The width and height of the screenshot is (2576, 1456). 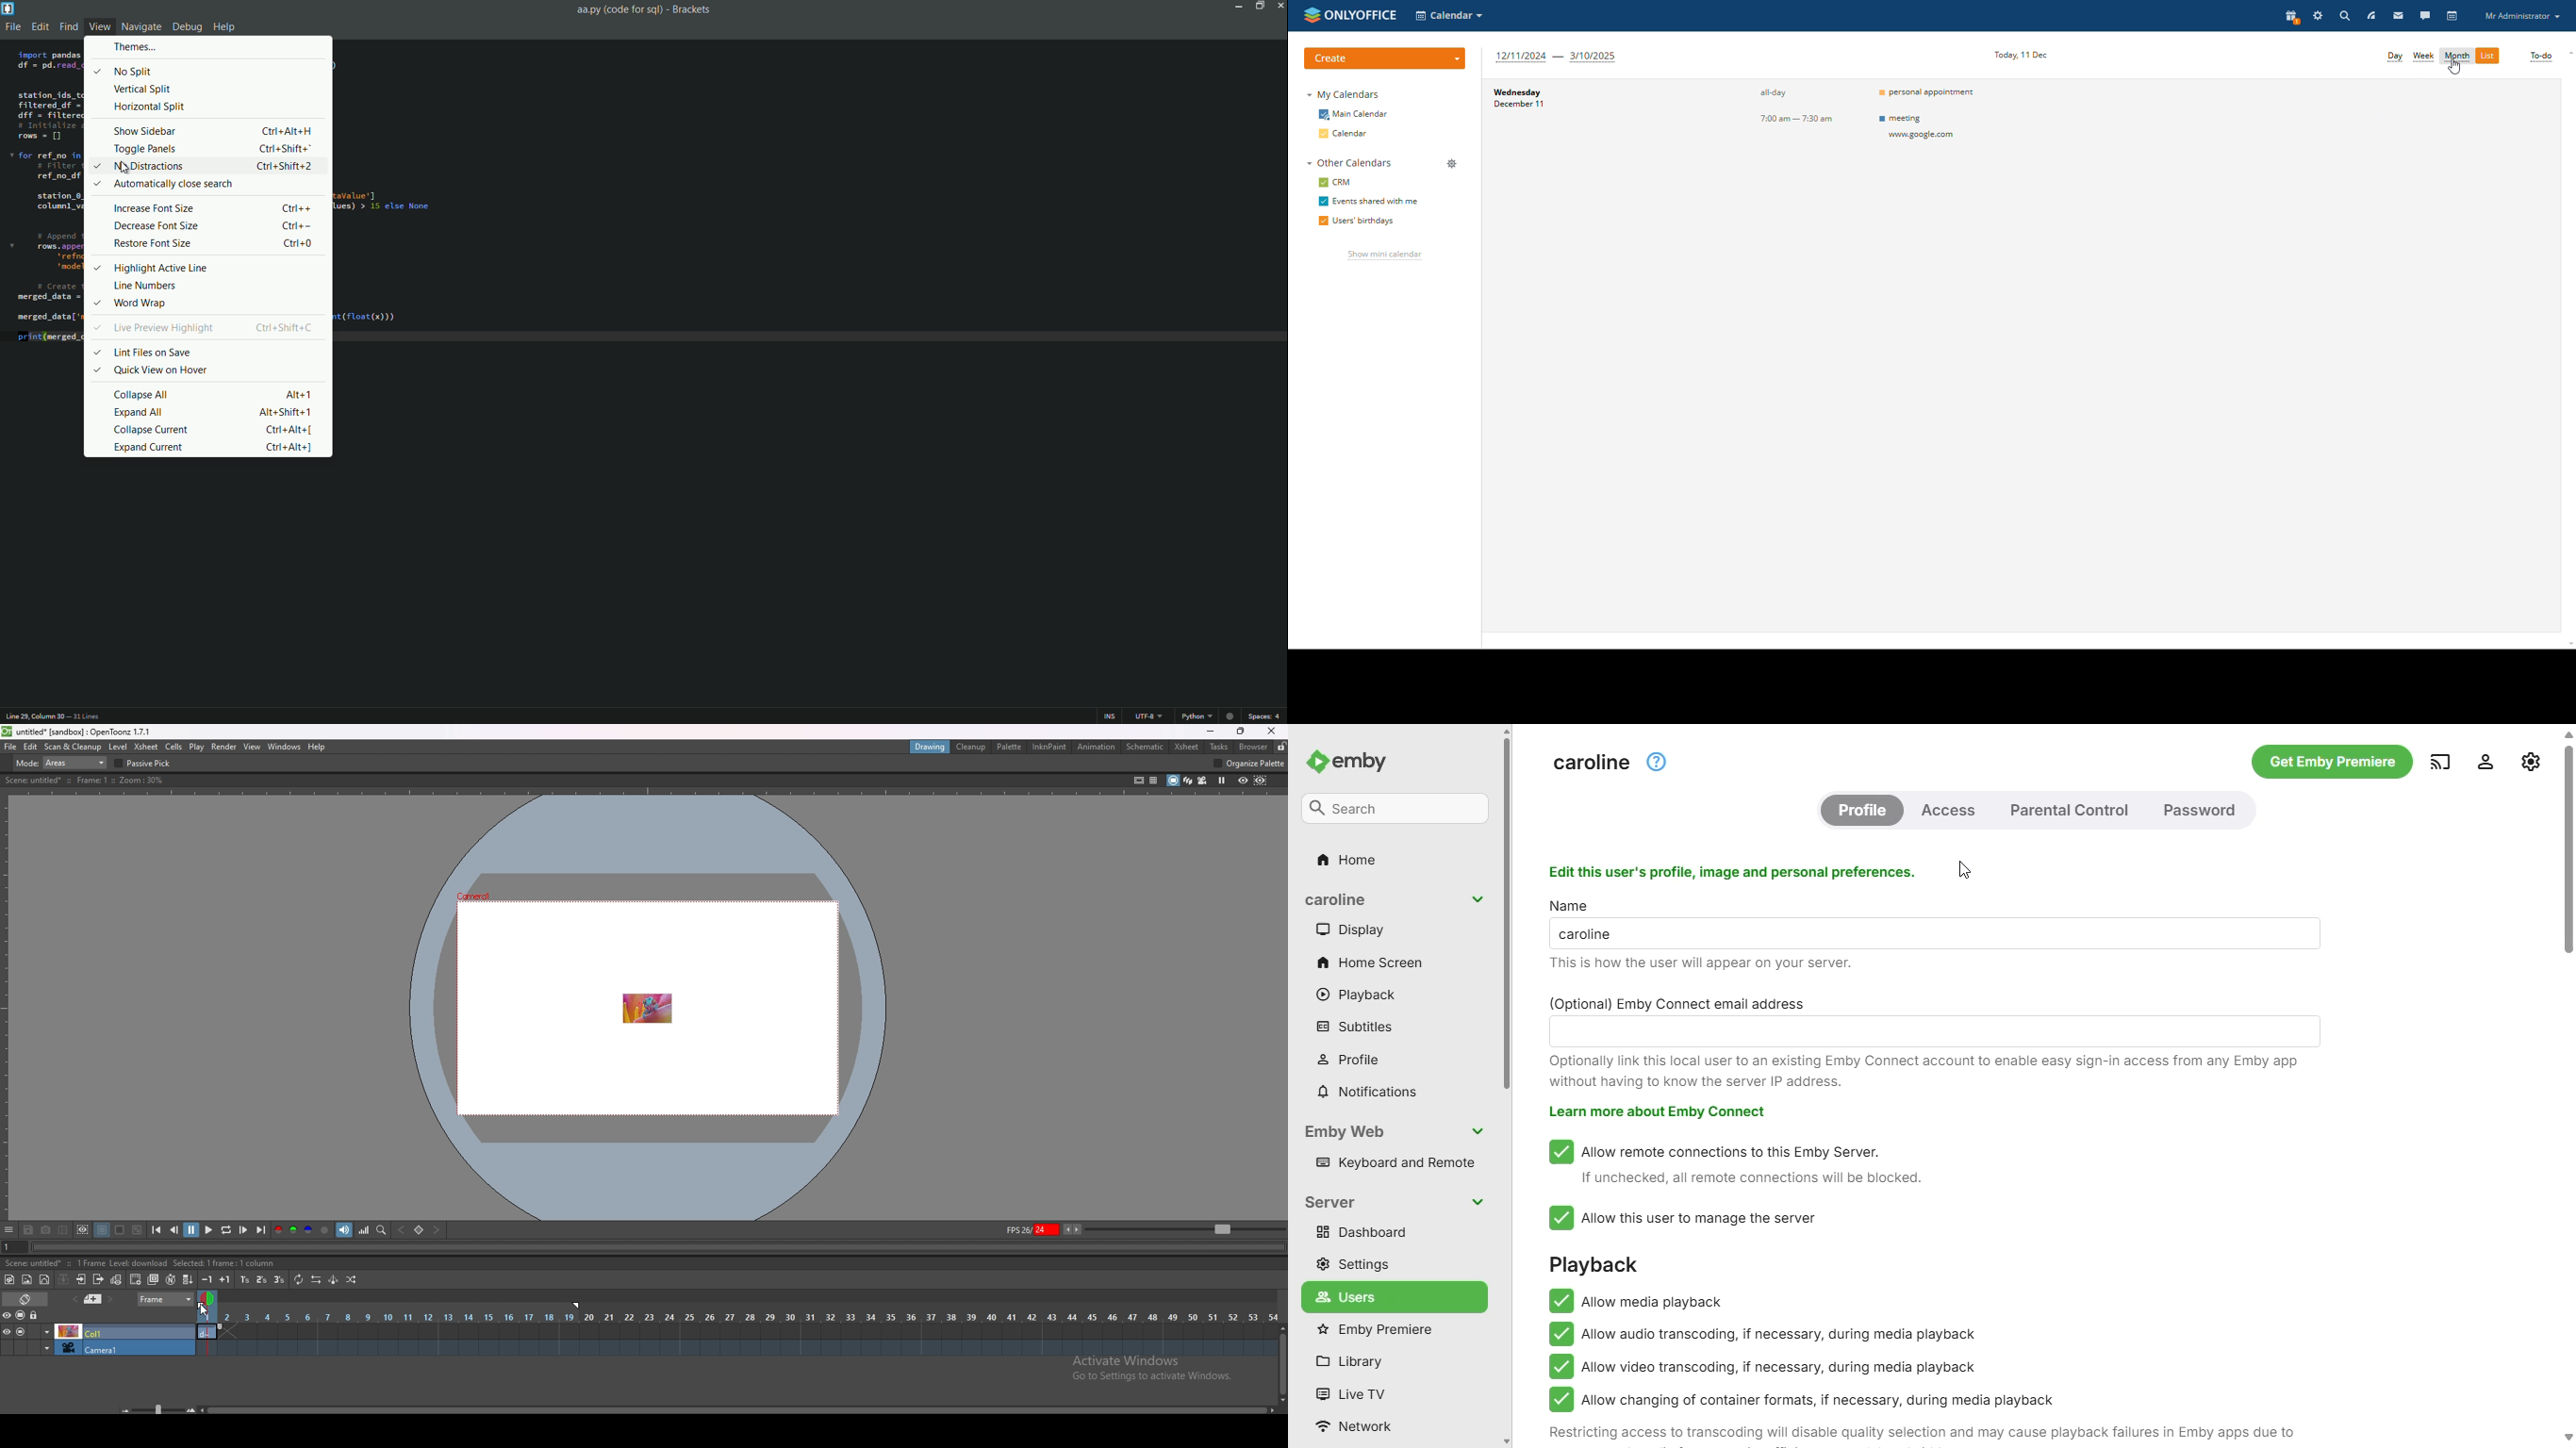 I want to click on auto input cell number, so click(x=170, y=1280).